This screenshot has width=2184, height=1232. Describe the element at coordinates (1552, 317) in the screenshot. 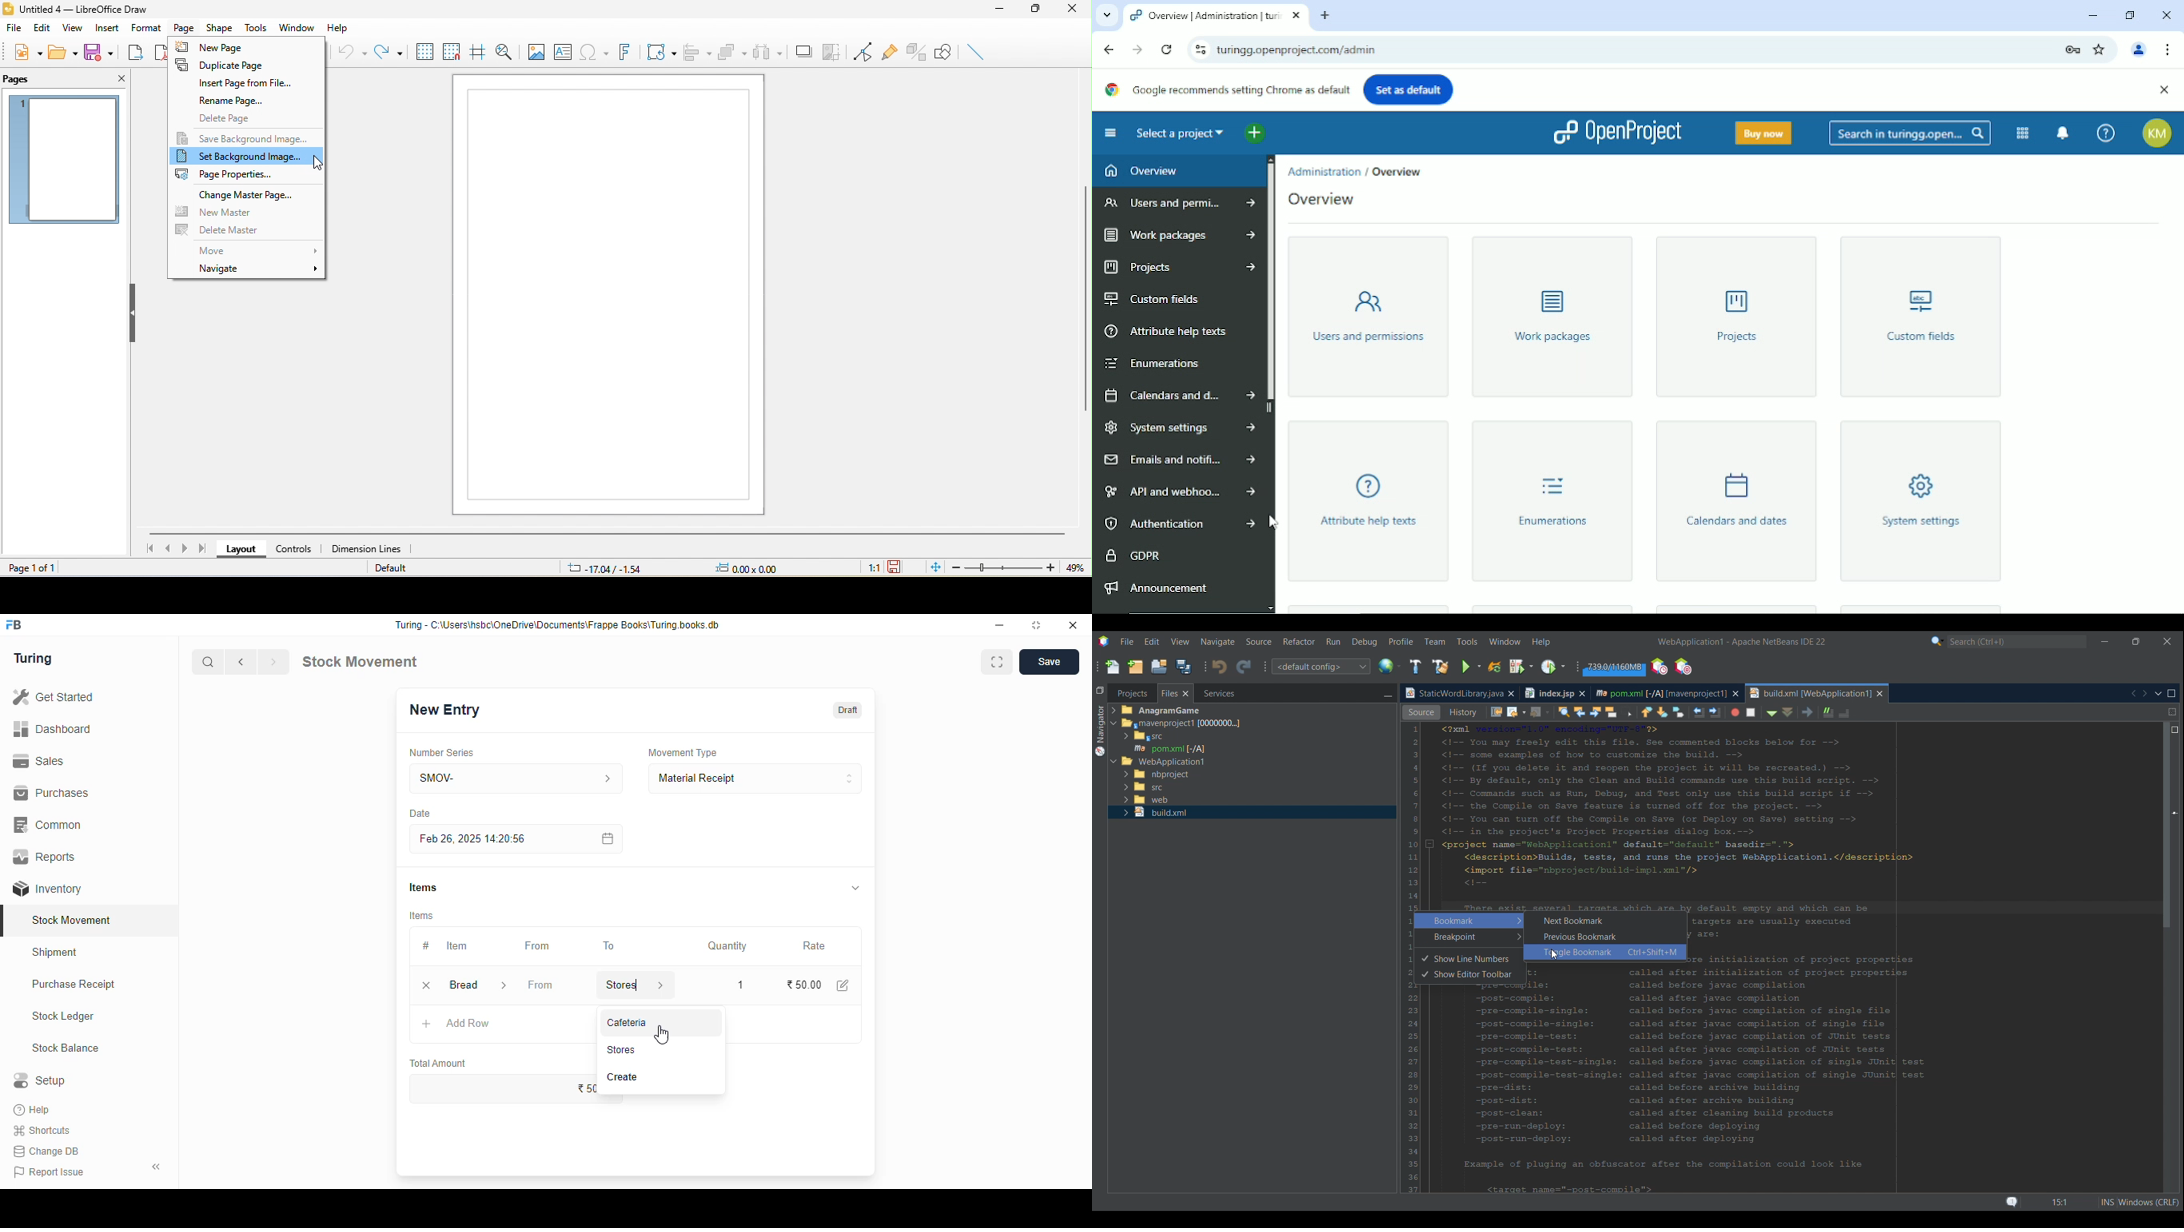

I see `Work packages` at that location.